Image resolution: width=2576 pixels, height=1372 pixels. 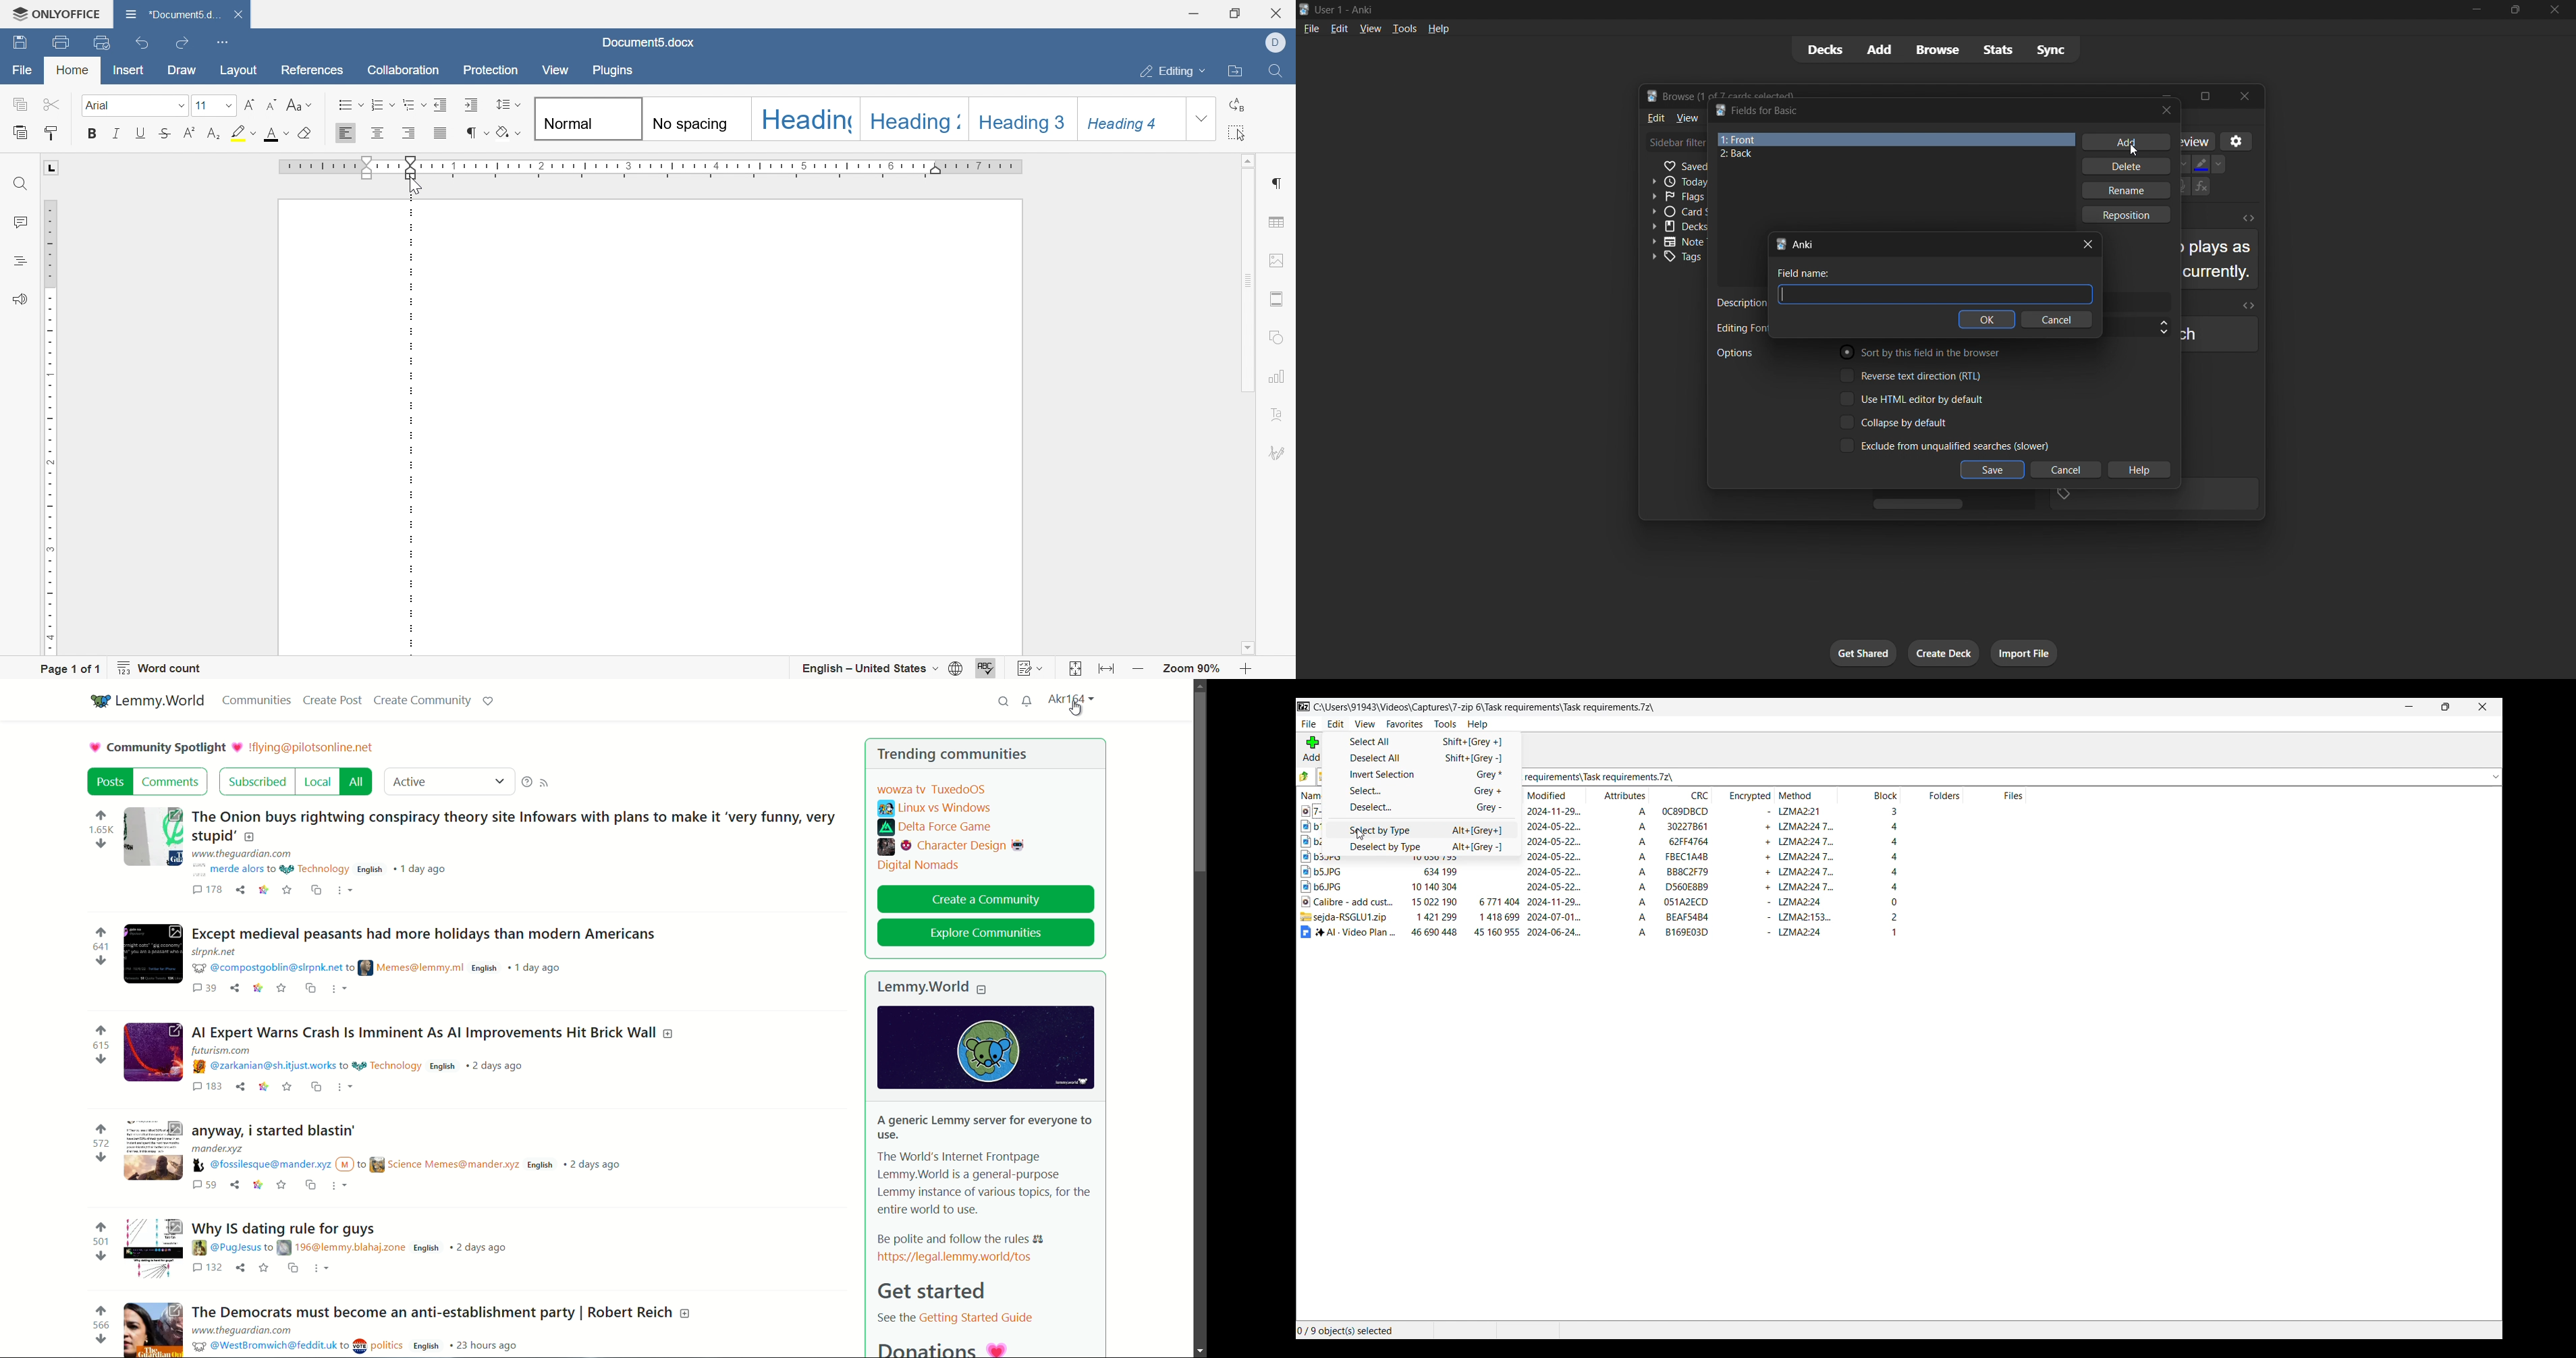 I want to click on CRC, so click(x=1681, y=874).